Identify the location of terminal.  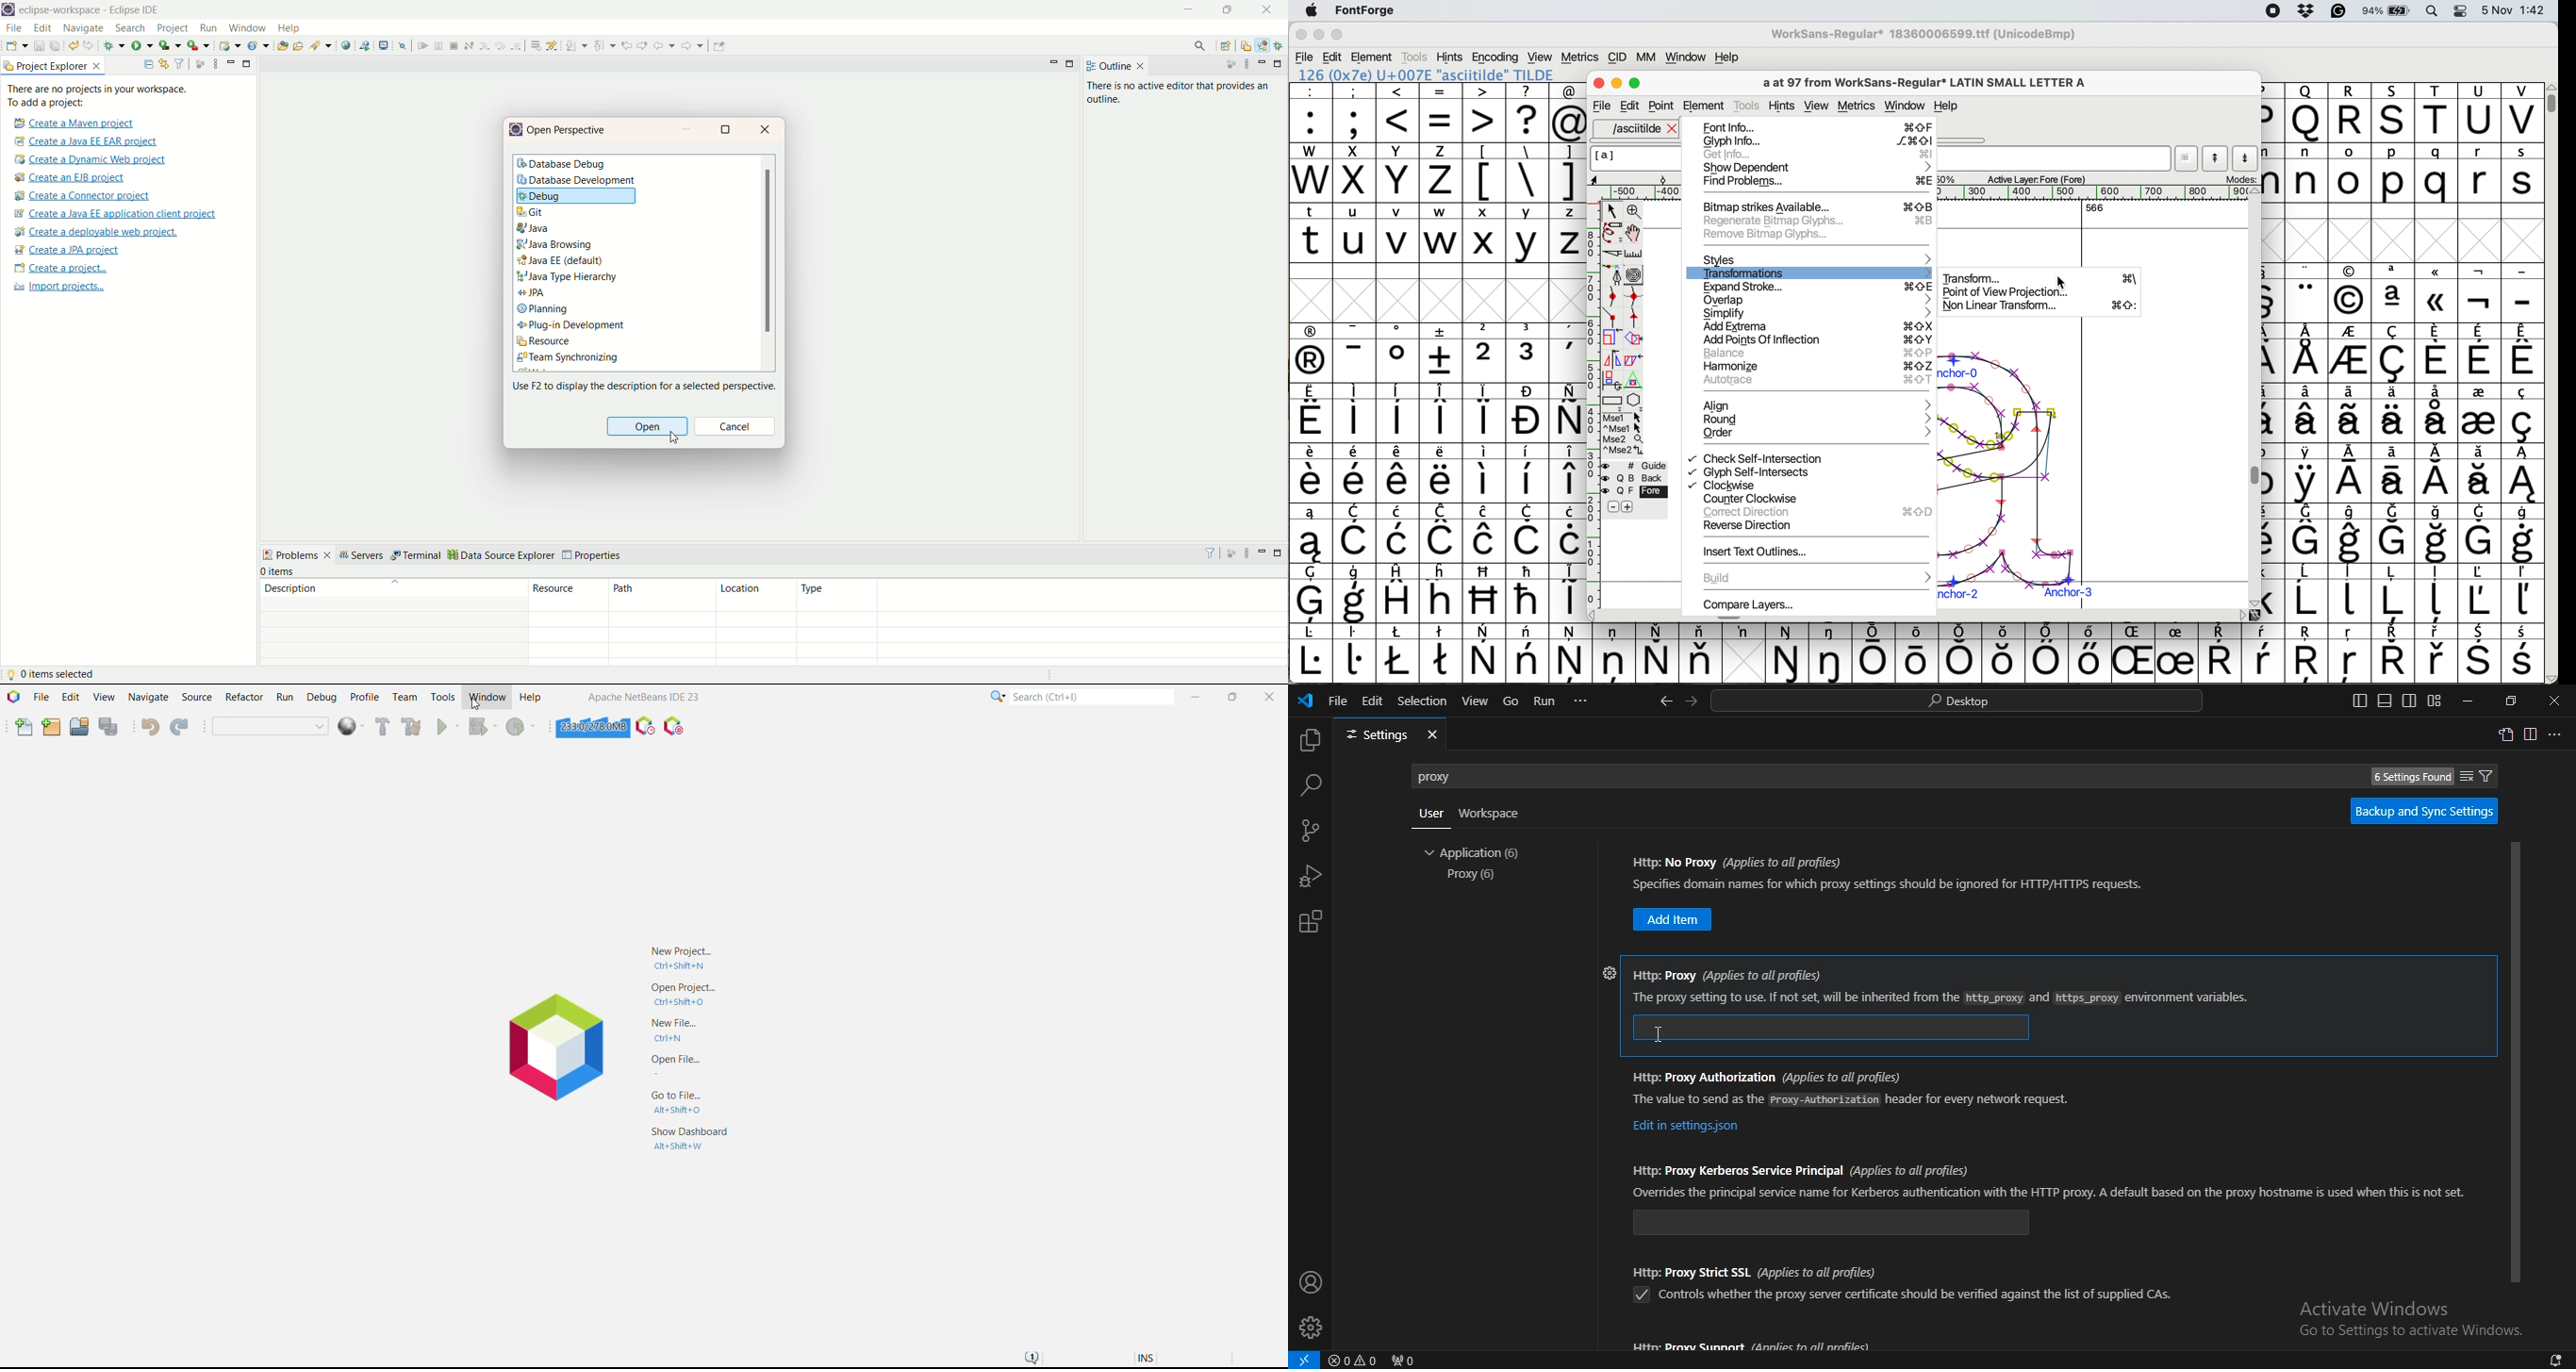
(416, 555).